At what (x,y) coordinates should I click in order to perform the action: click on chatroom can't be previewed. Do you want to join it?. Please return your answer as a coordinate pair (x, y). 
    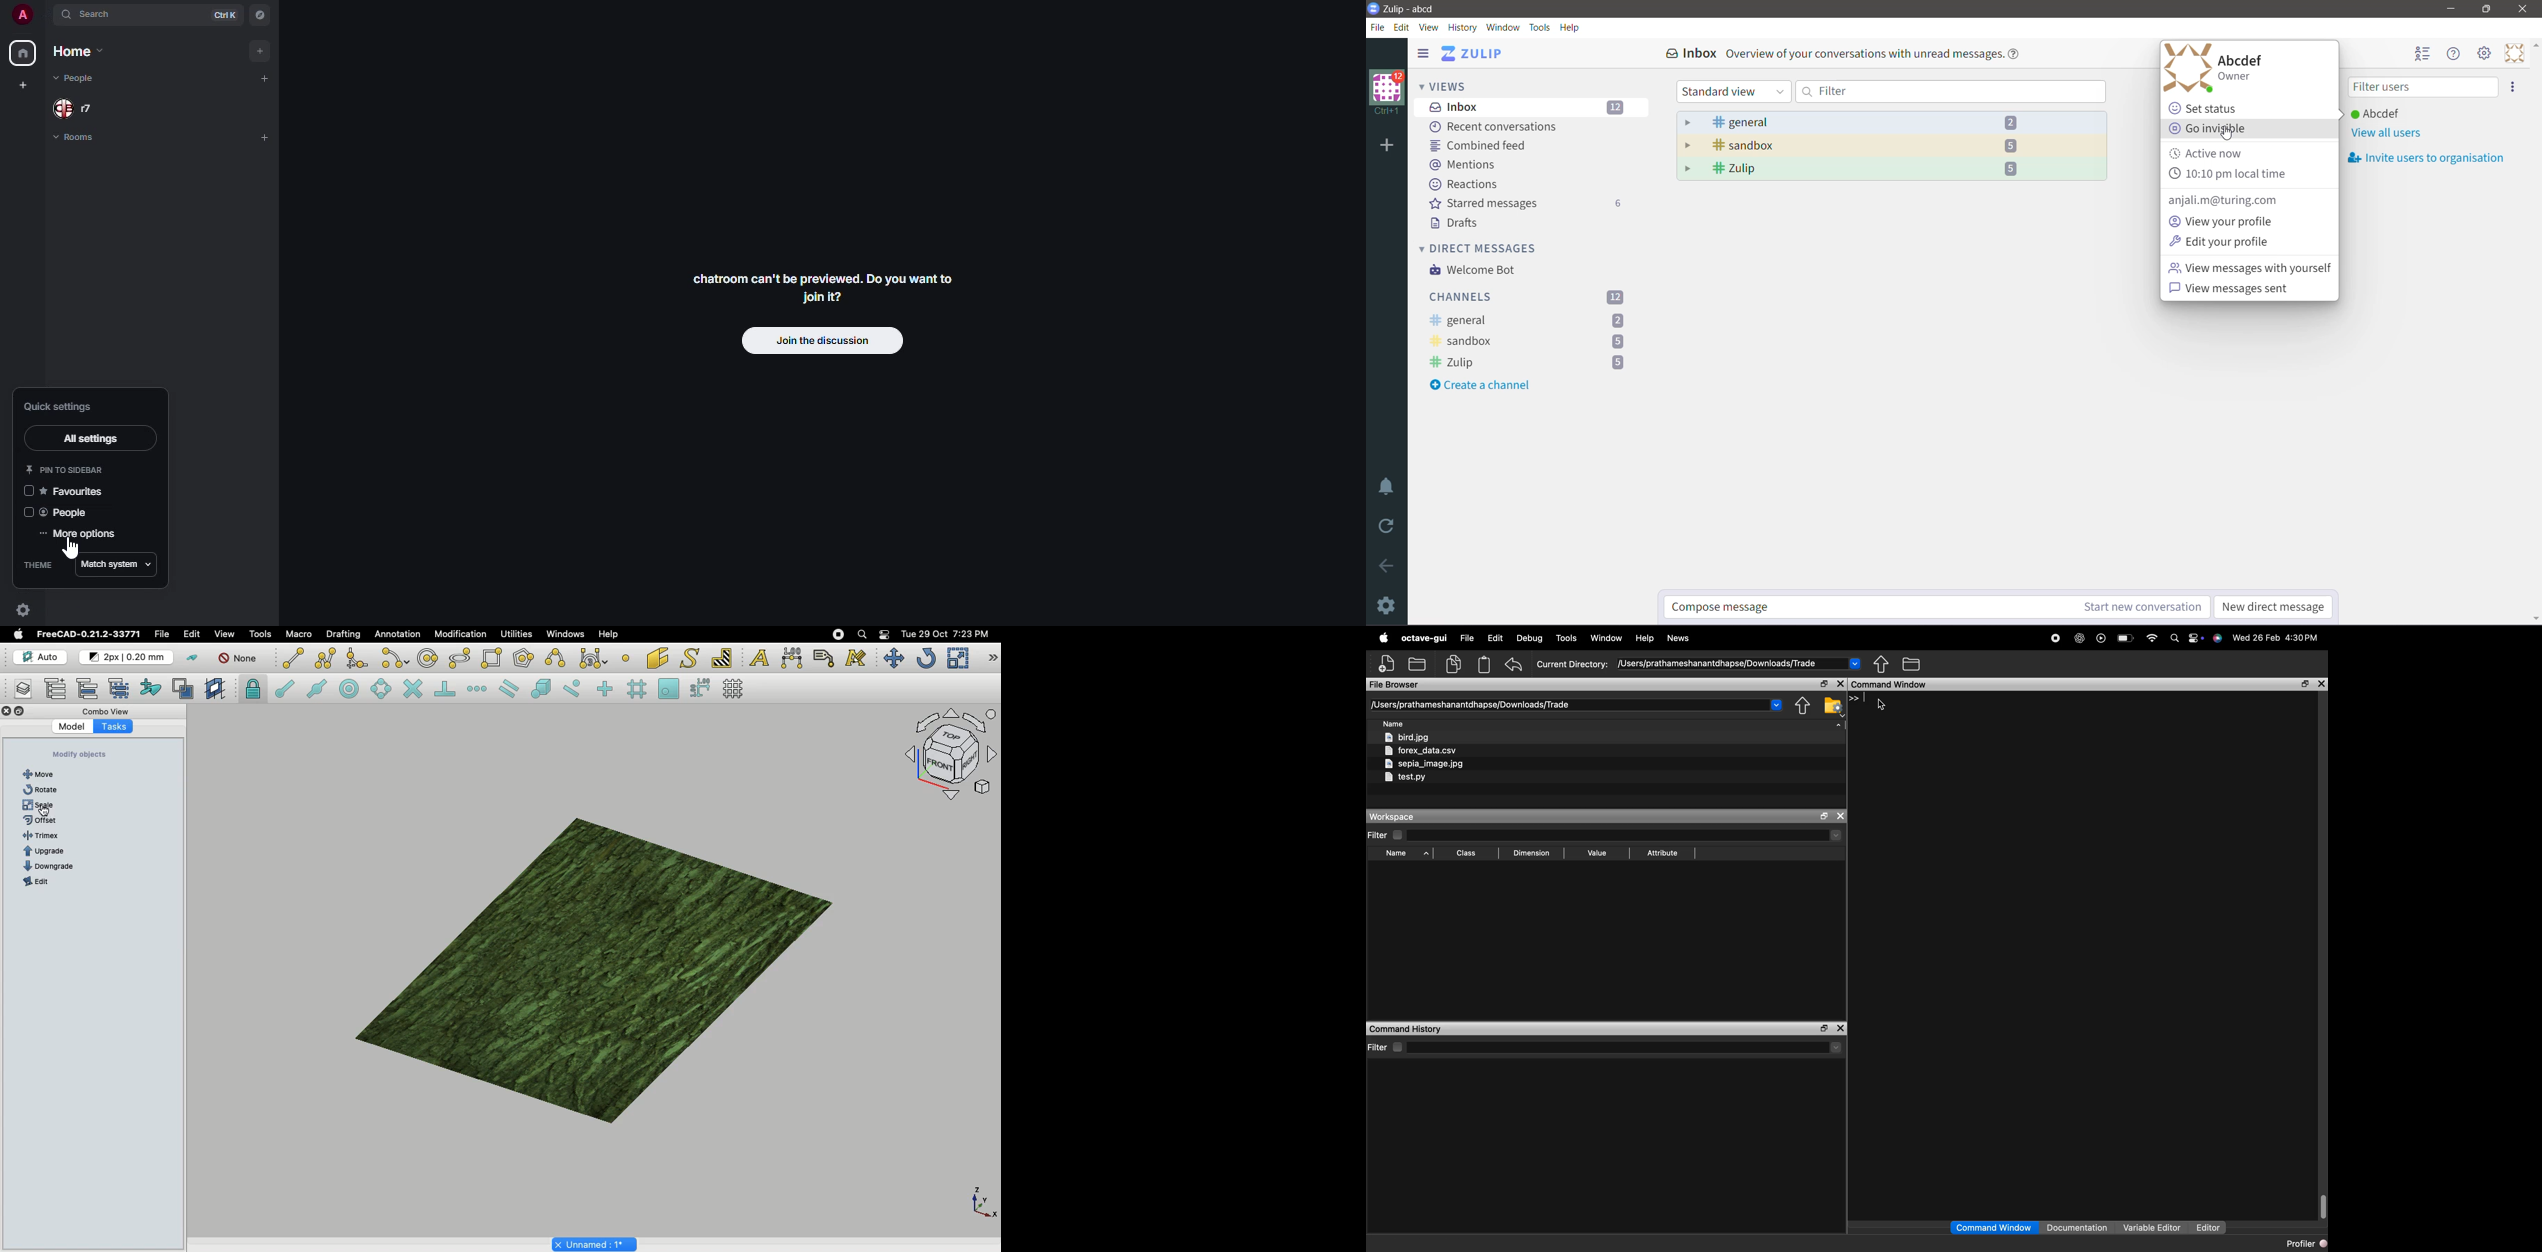
    Looking at the image, I should click on (817, 286).